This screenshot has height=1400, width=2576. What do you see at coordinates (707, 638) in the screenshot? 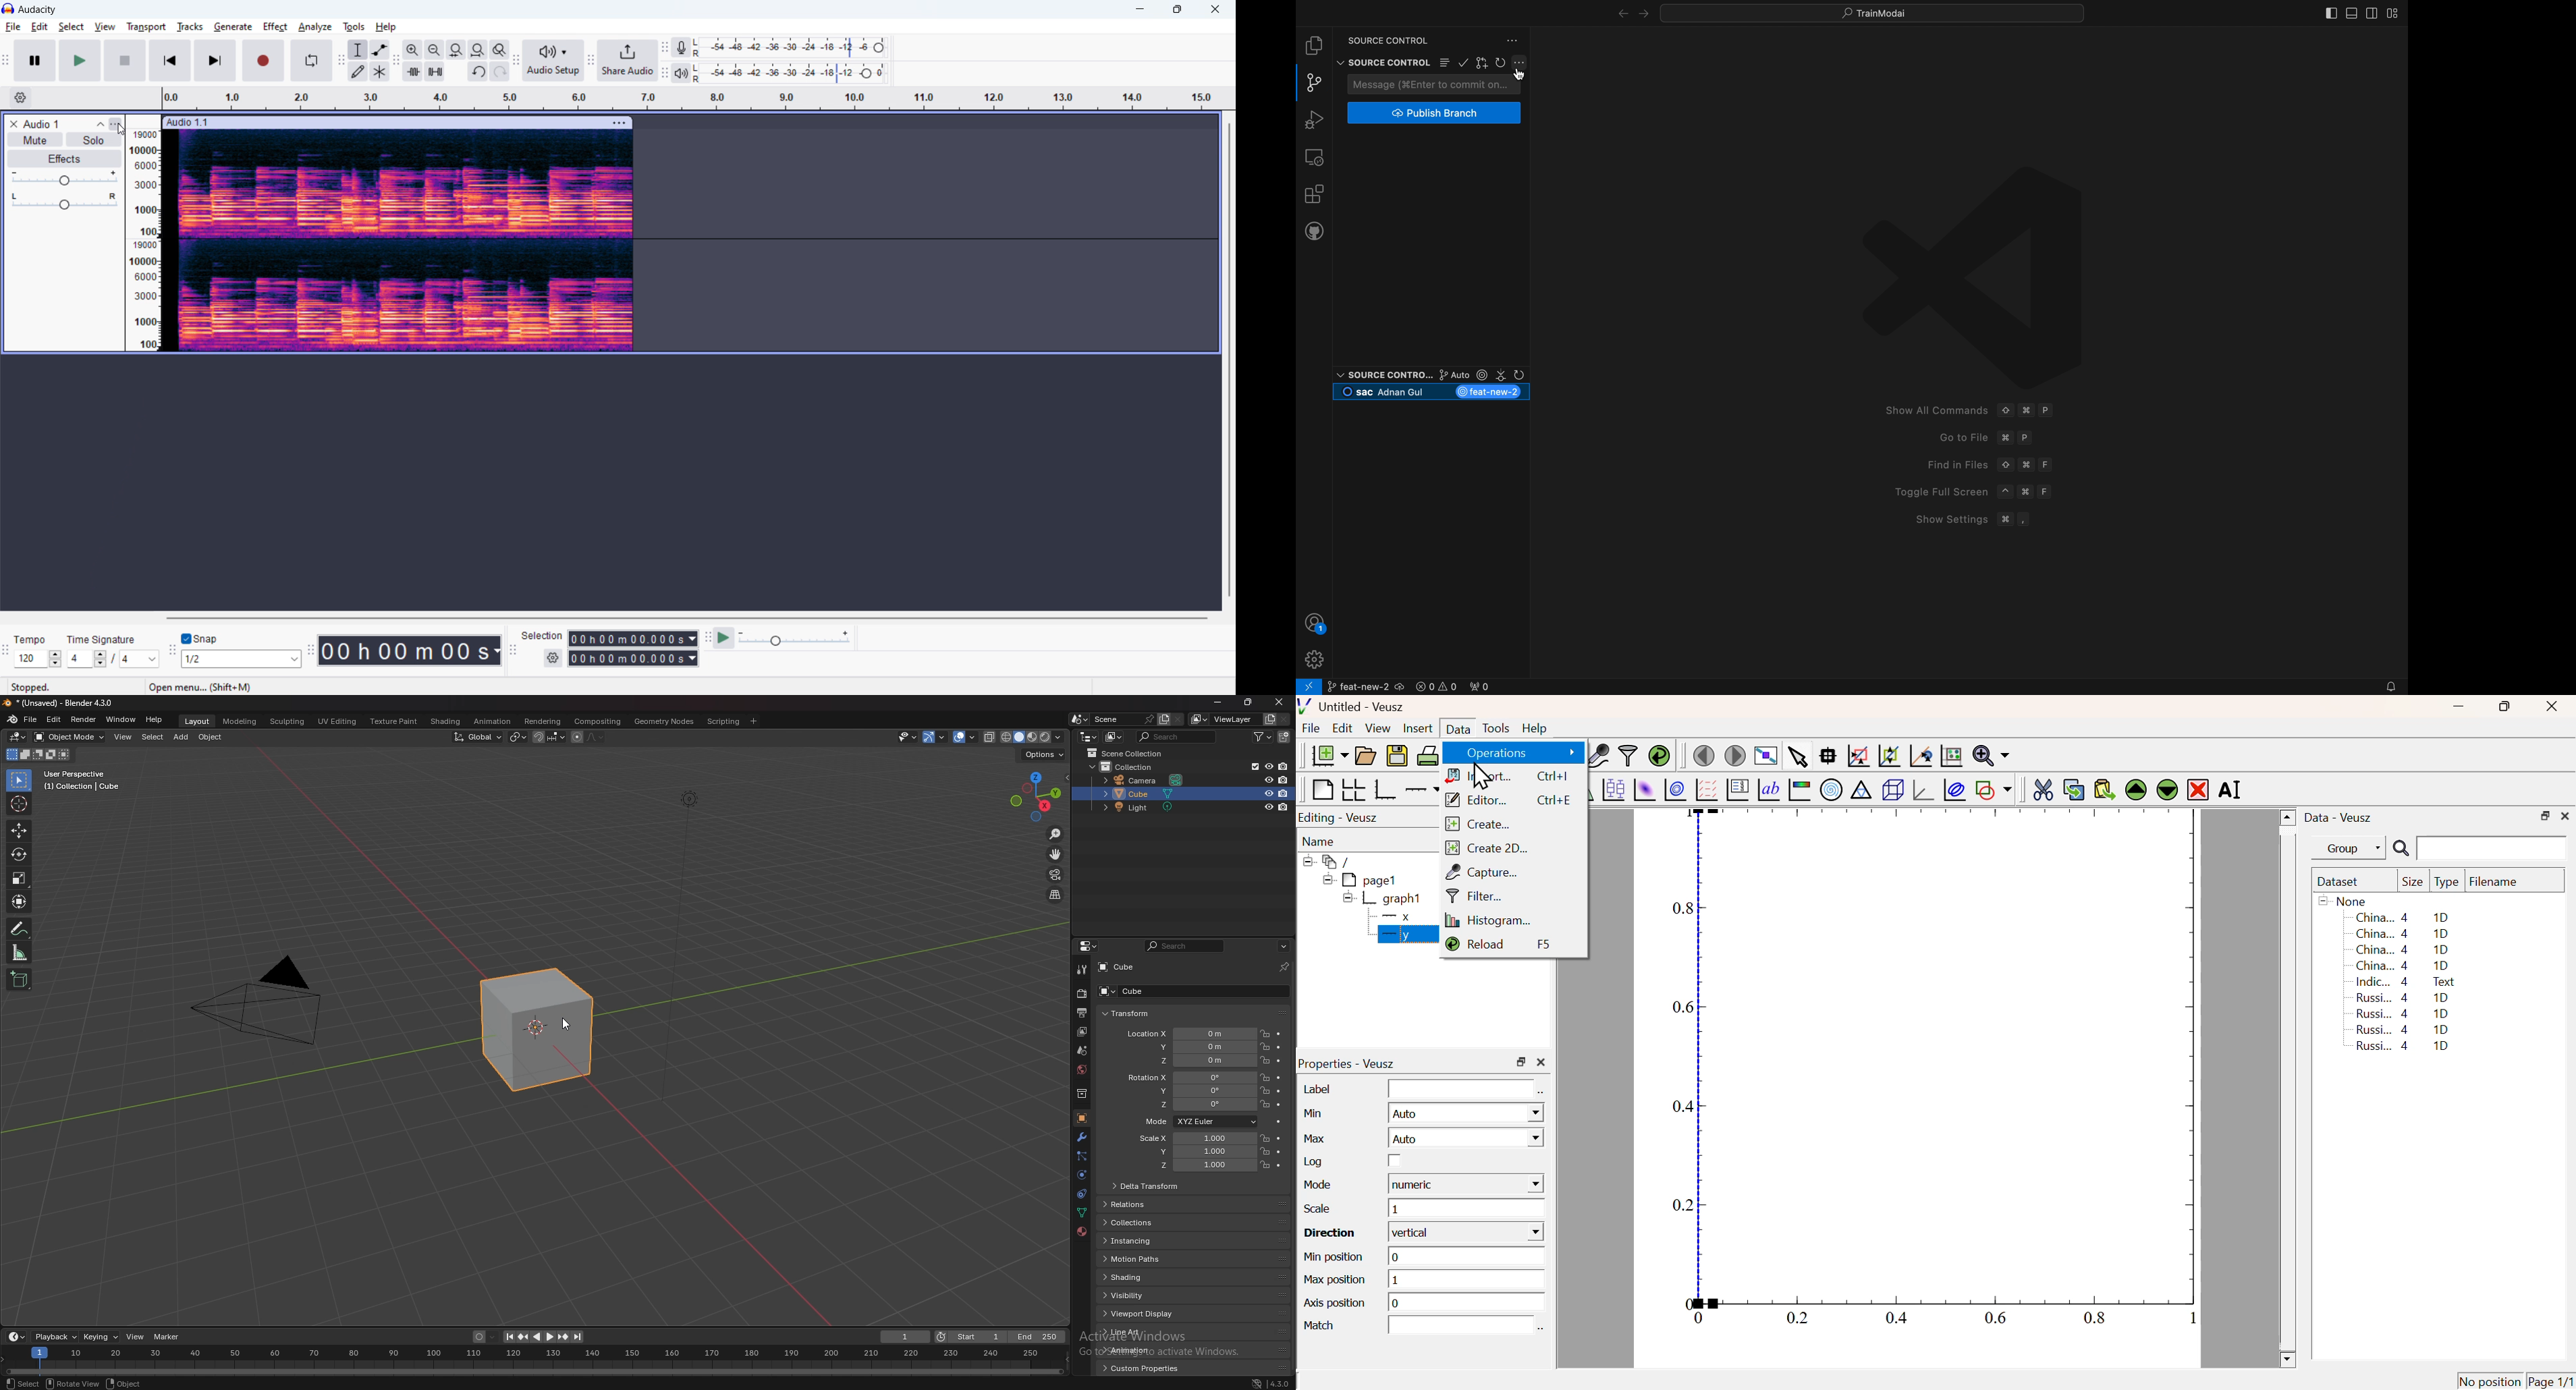
I see `play at speed toolbar` at bounding box center [707, 638].